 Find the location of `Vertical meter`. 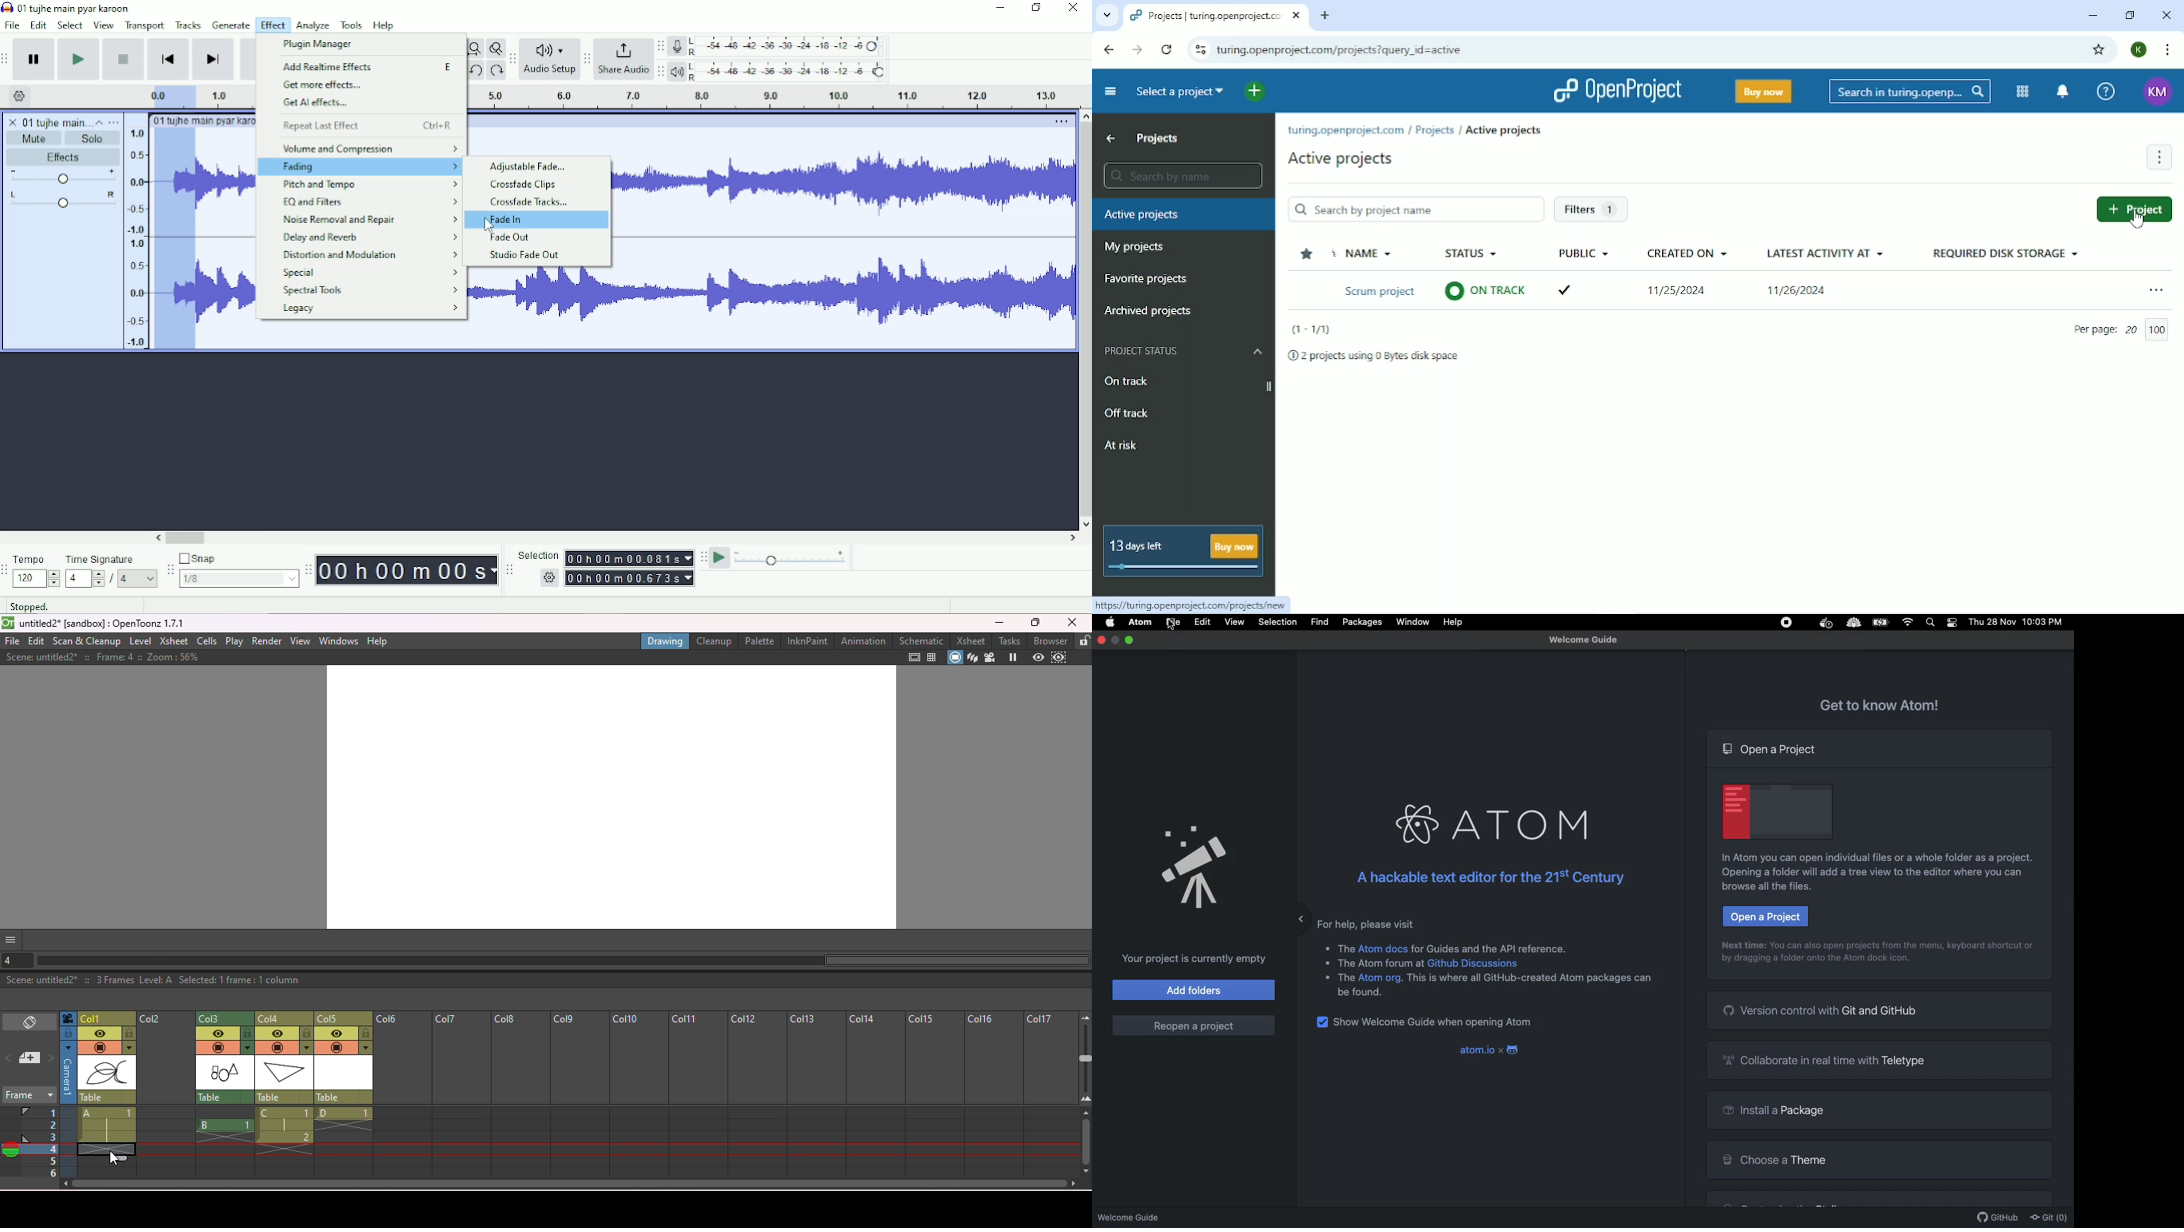

Vertical meter is located at coordinates (133, 237).